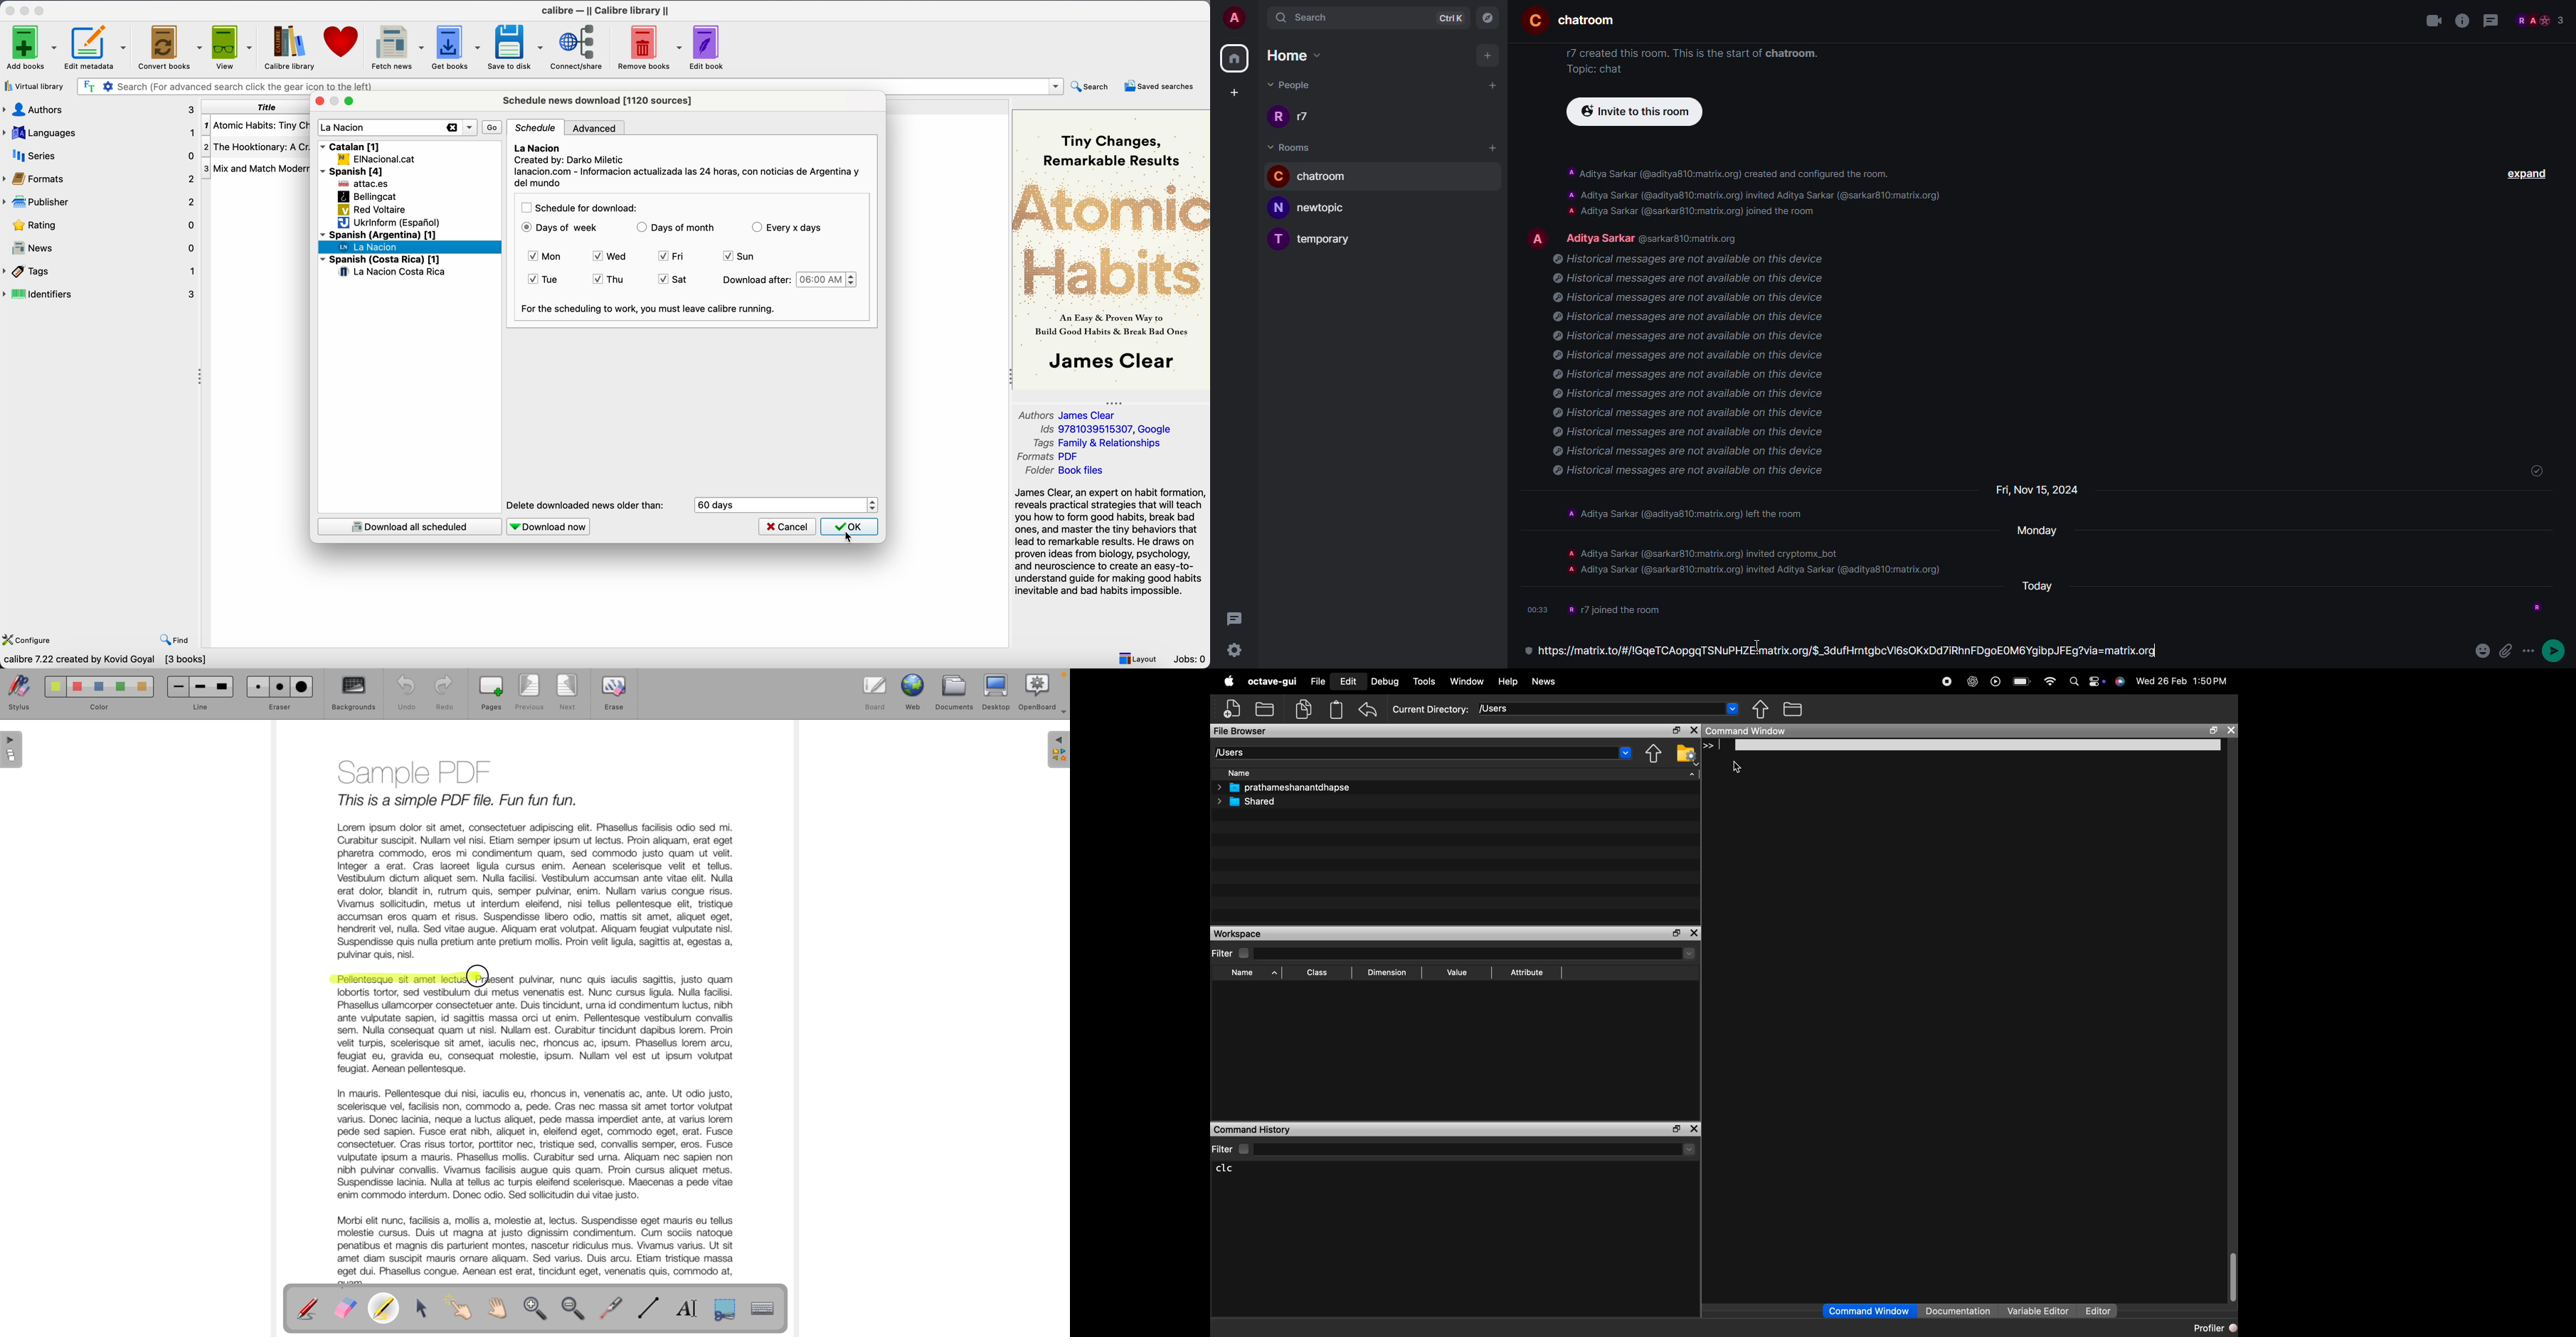 Image resolution: width=2576 pixels, height=1344 pixels. I want to click on every x days, so click(788, 227).